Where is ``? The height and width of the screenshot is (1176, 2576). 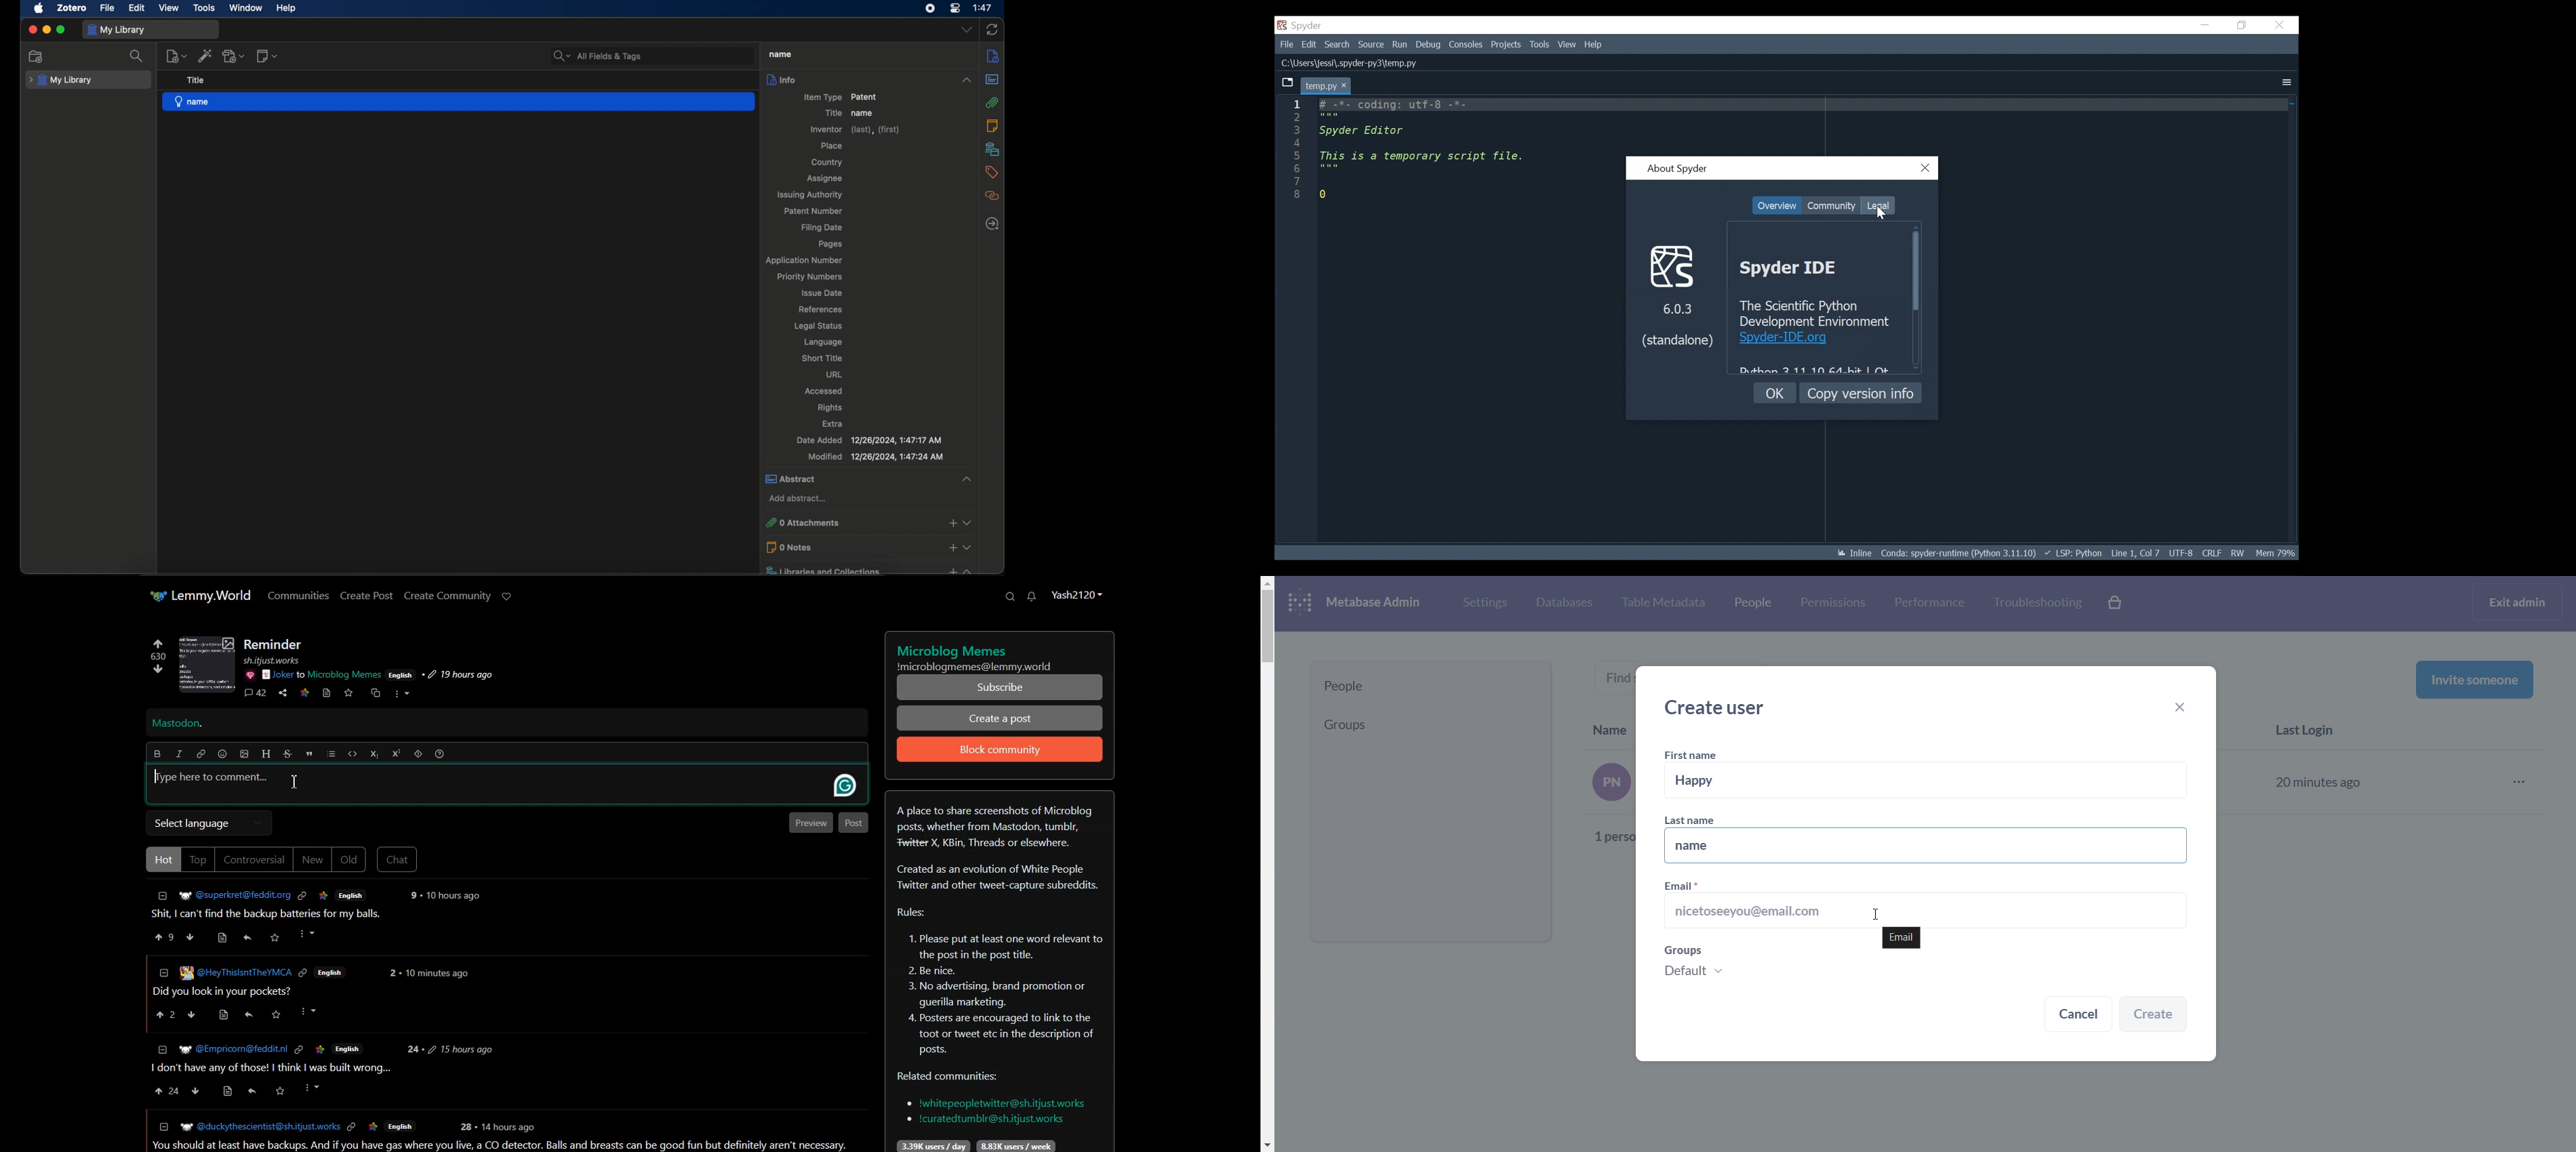  is located at coordinates (232, 1049).